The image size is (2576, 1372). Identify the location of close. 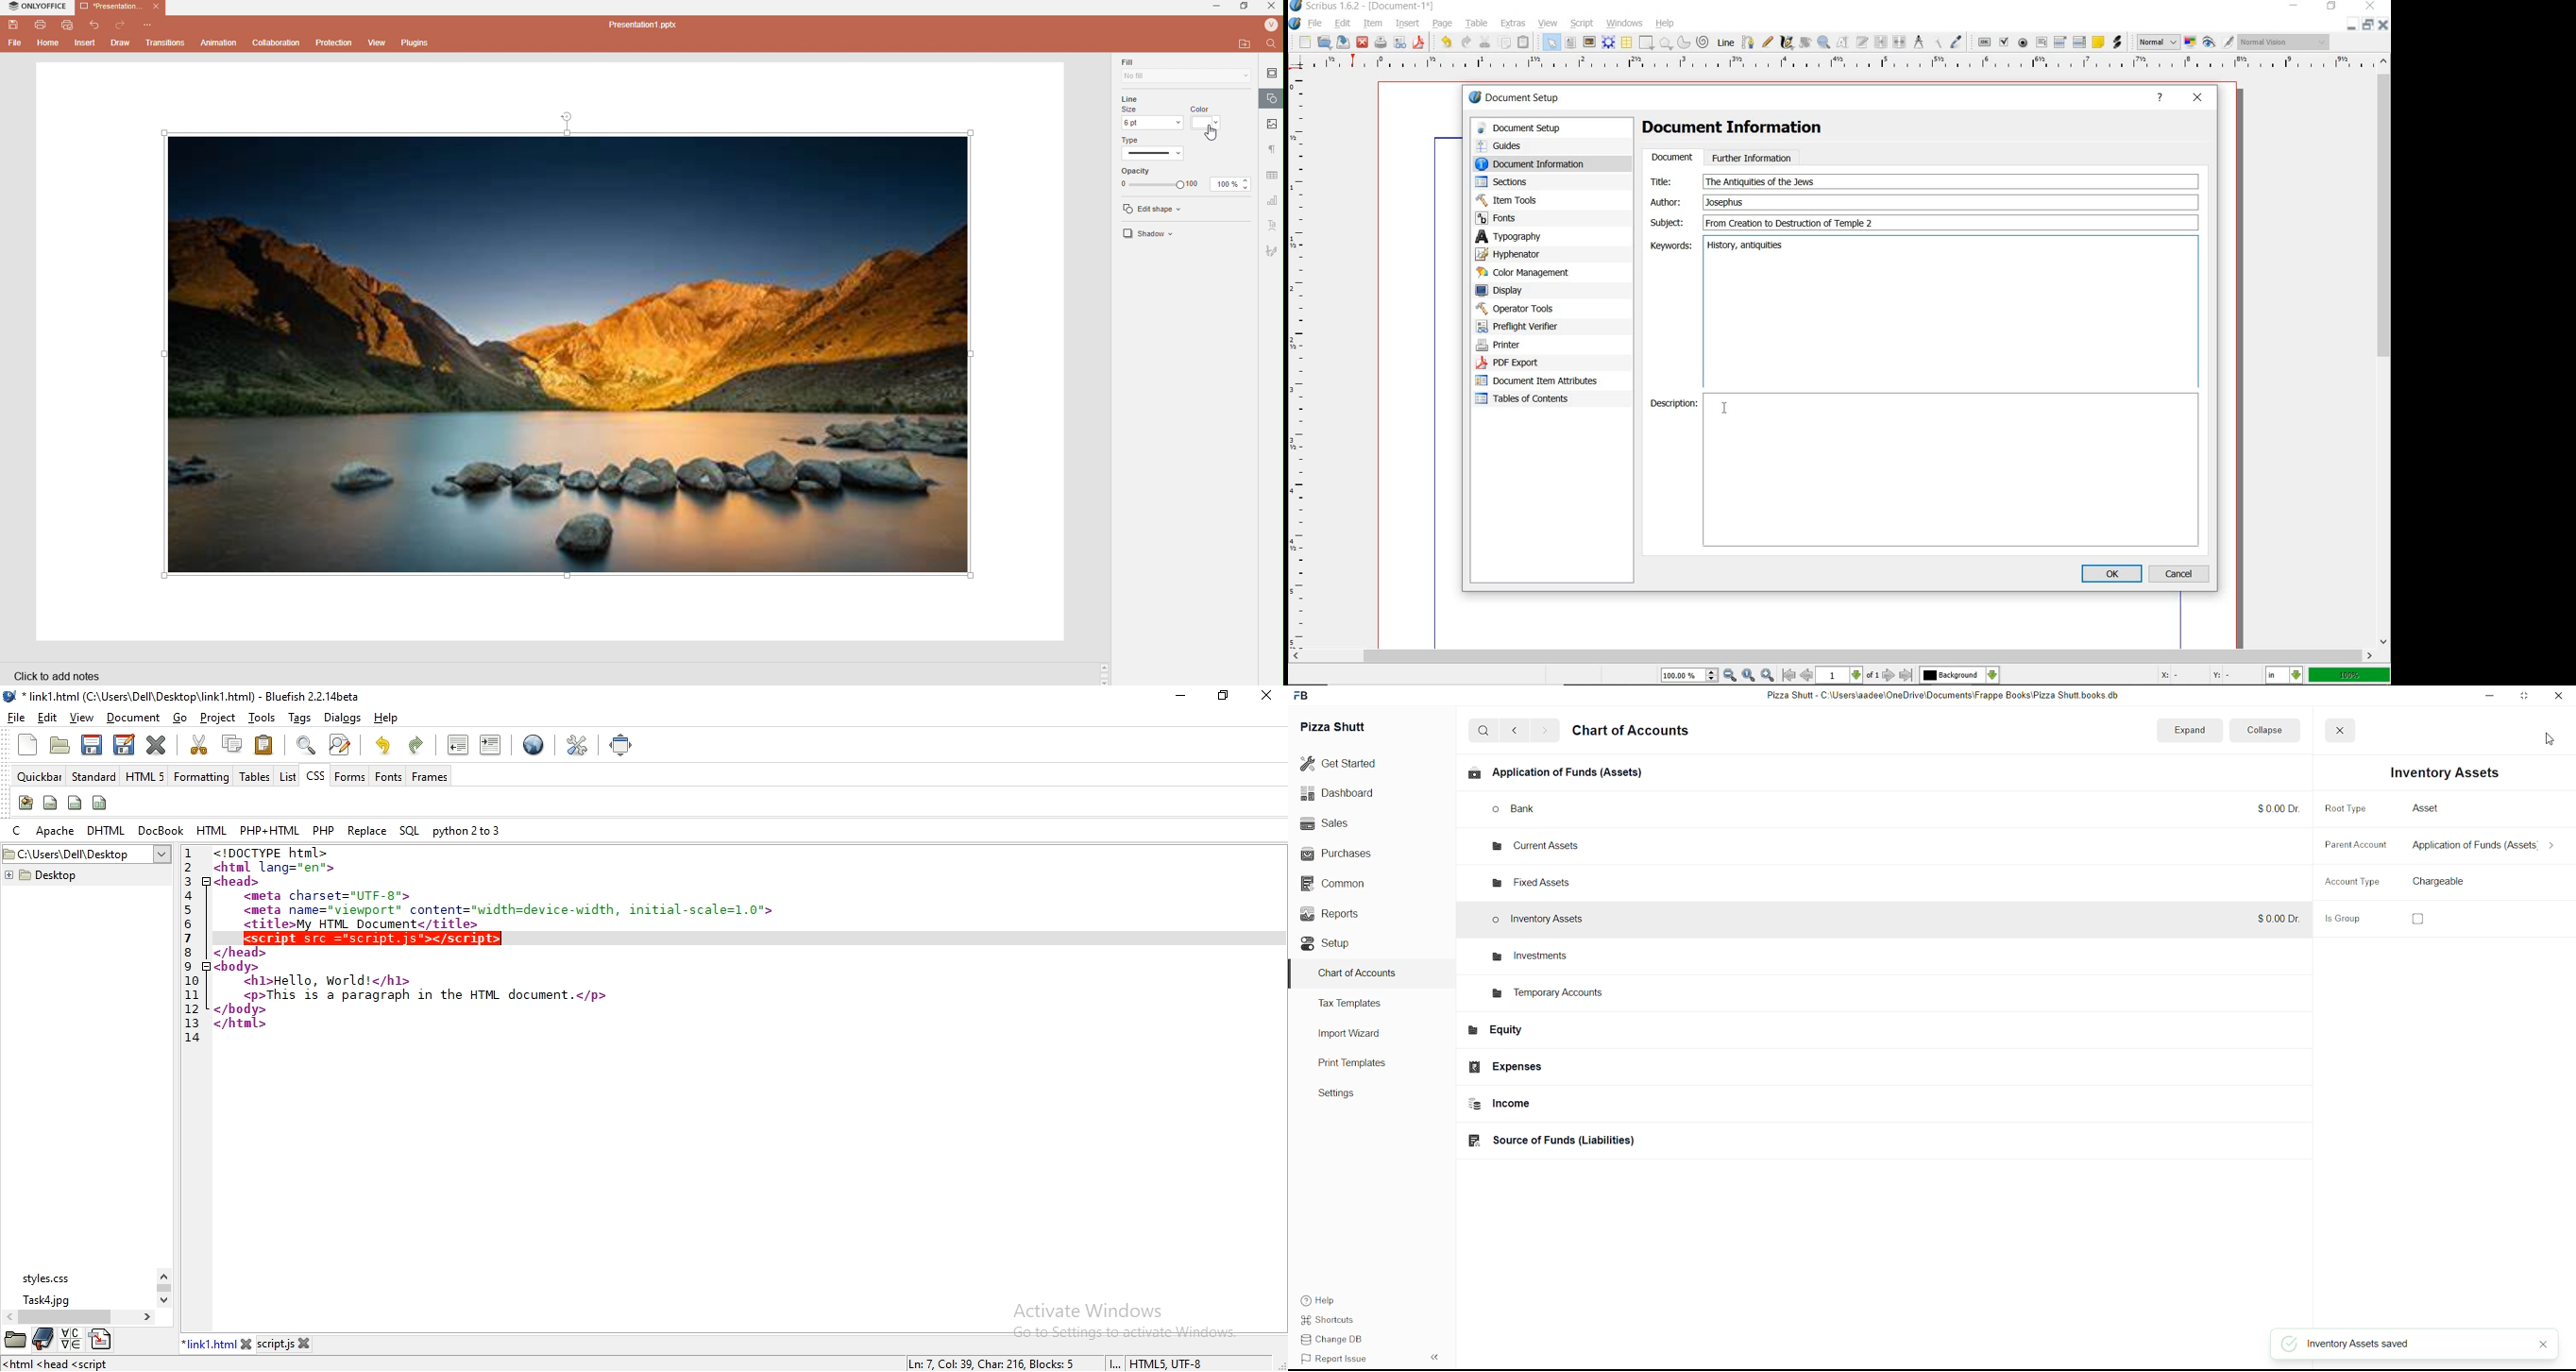
(2385, 25).